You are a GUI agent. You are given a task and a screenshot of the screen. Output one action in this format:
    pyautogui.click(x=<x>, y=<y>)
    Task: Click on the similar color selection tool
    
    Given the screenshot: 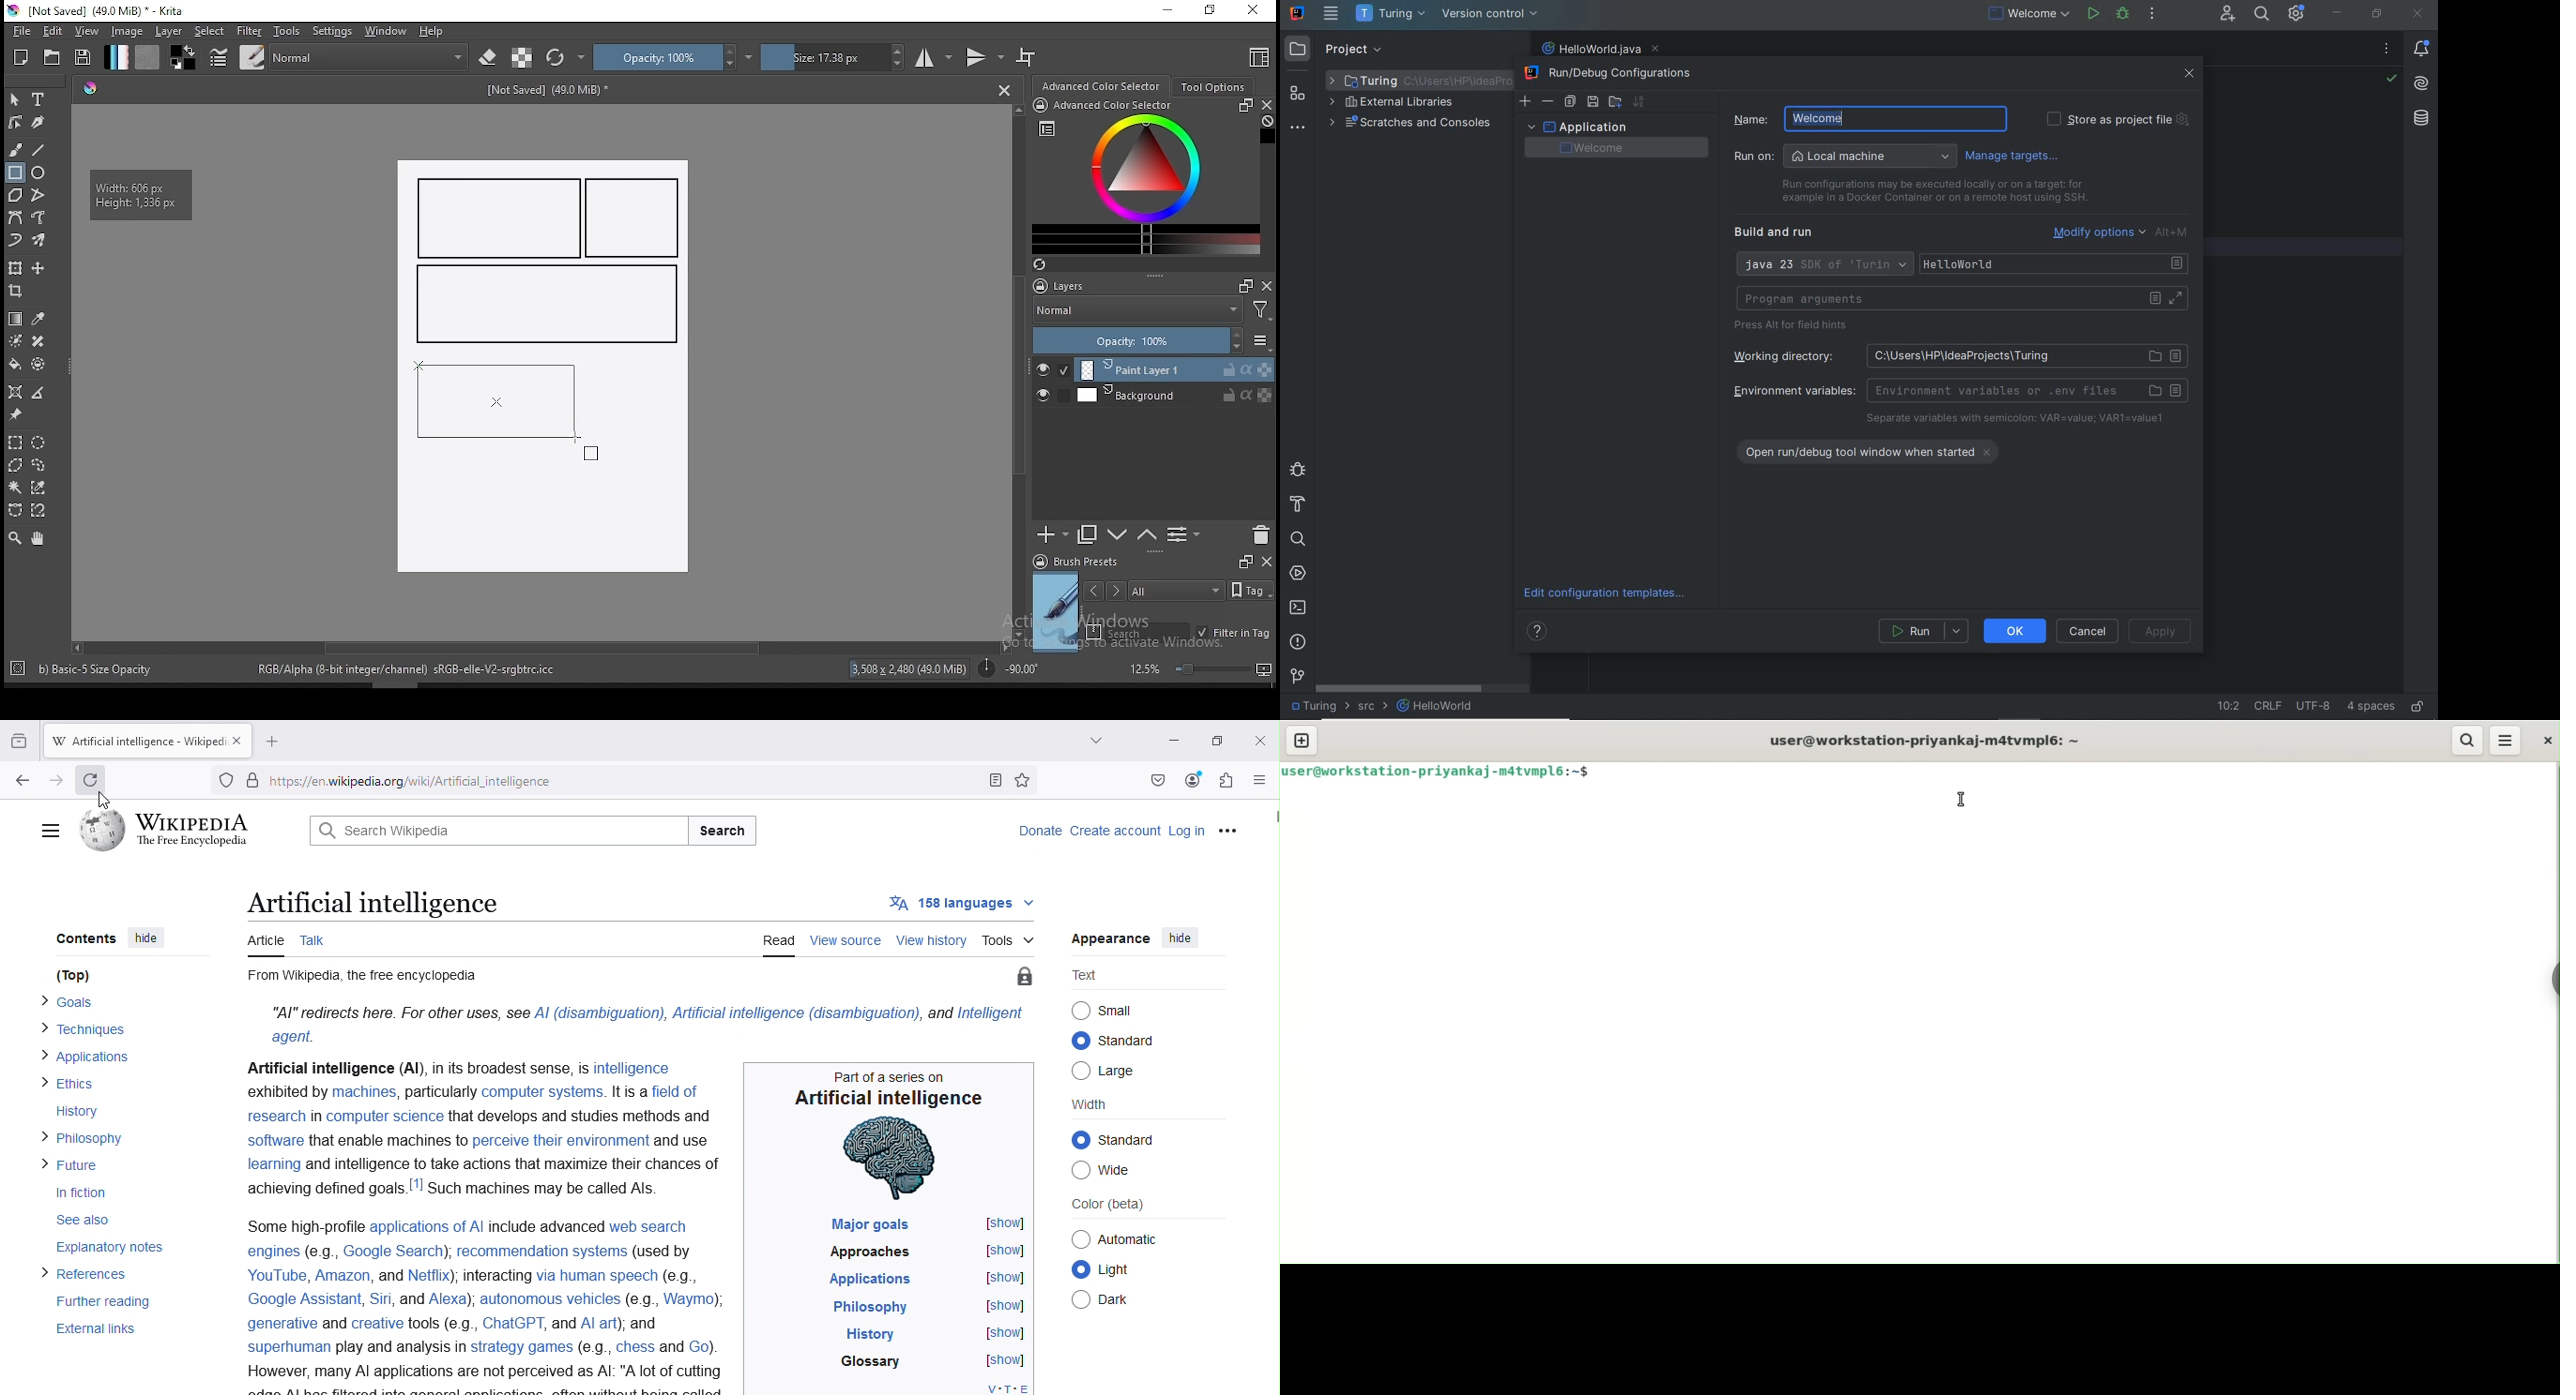 What is the action you would take?
    pyautogui.click(x=41, y=487)
    